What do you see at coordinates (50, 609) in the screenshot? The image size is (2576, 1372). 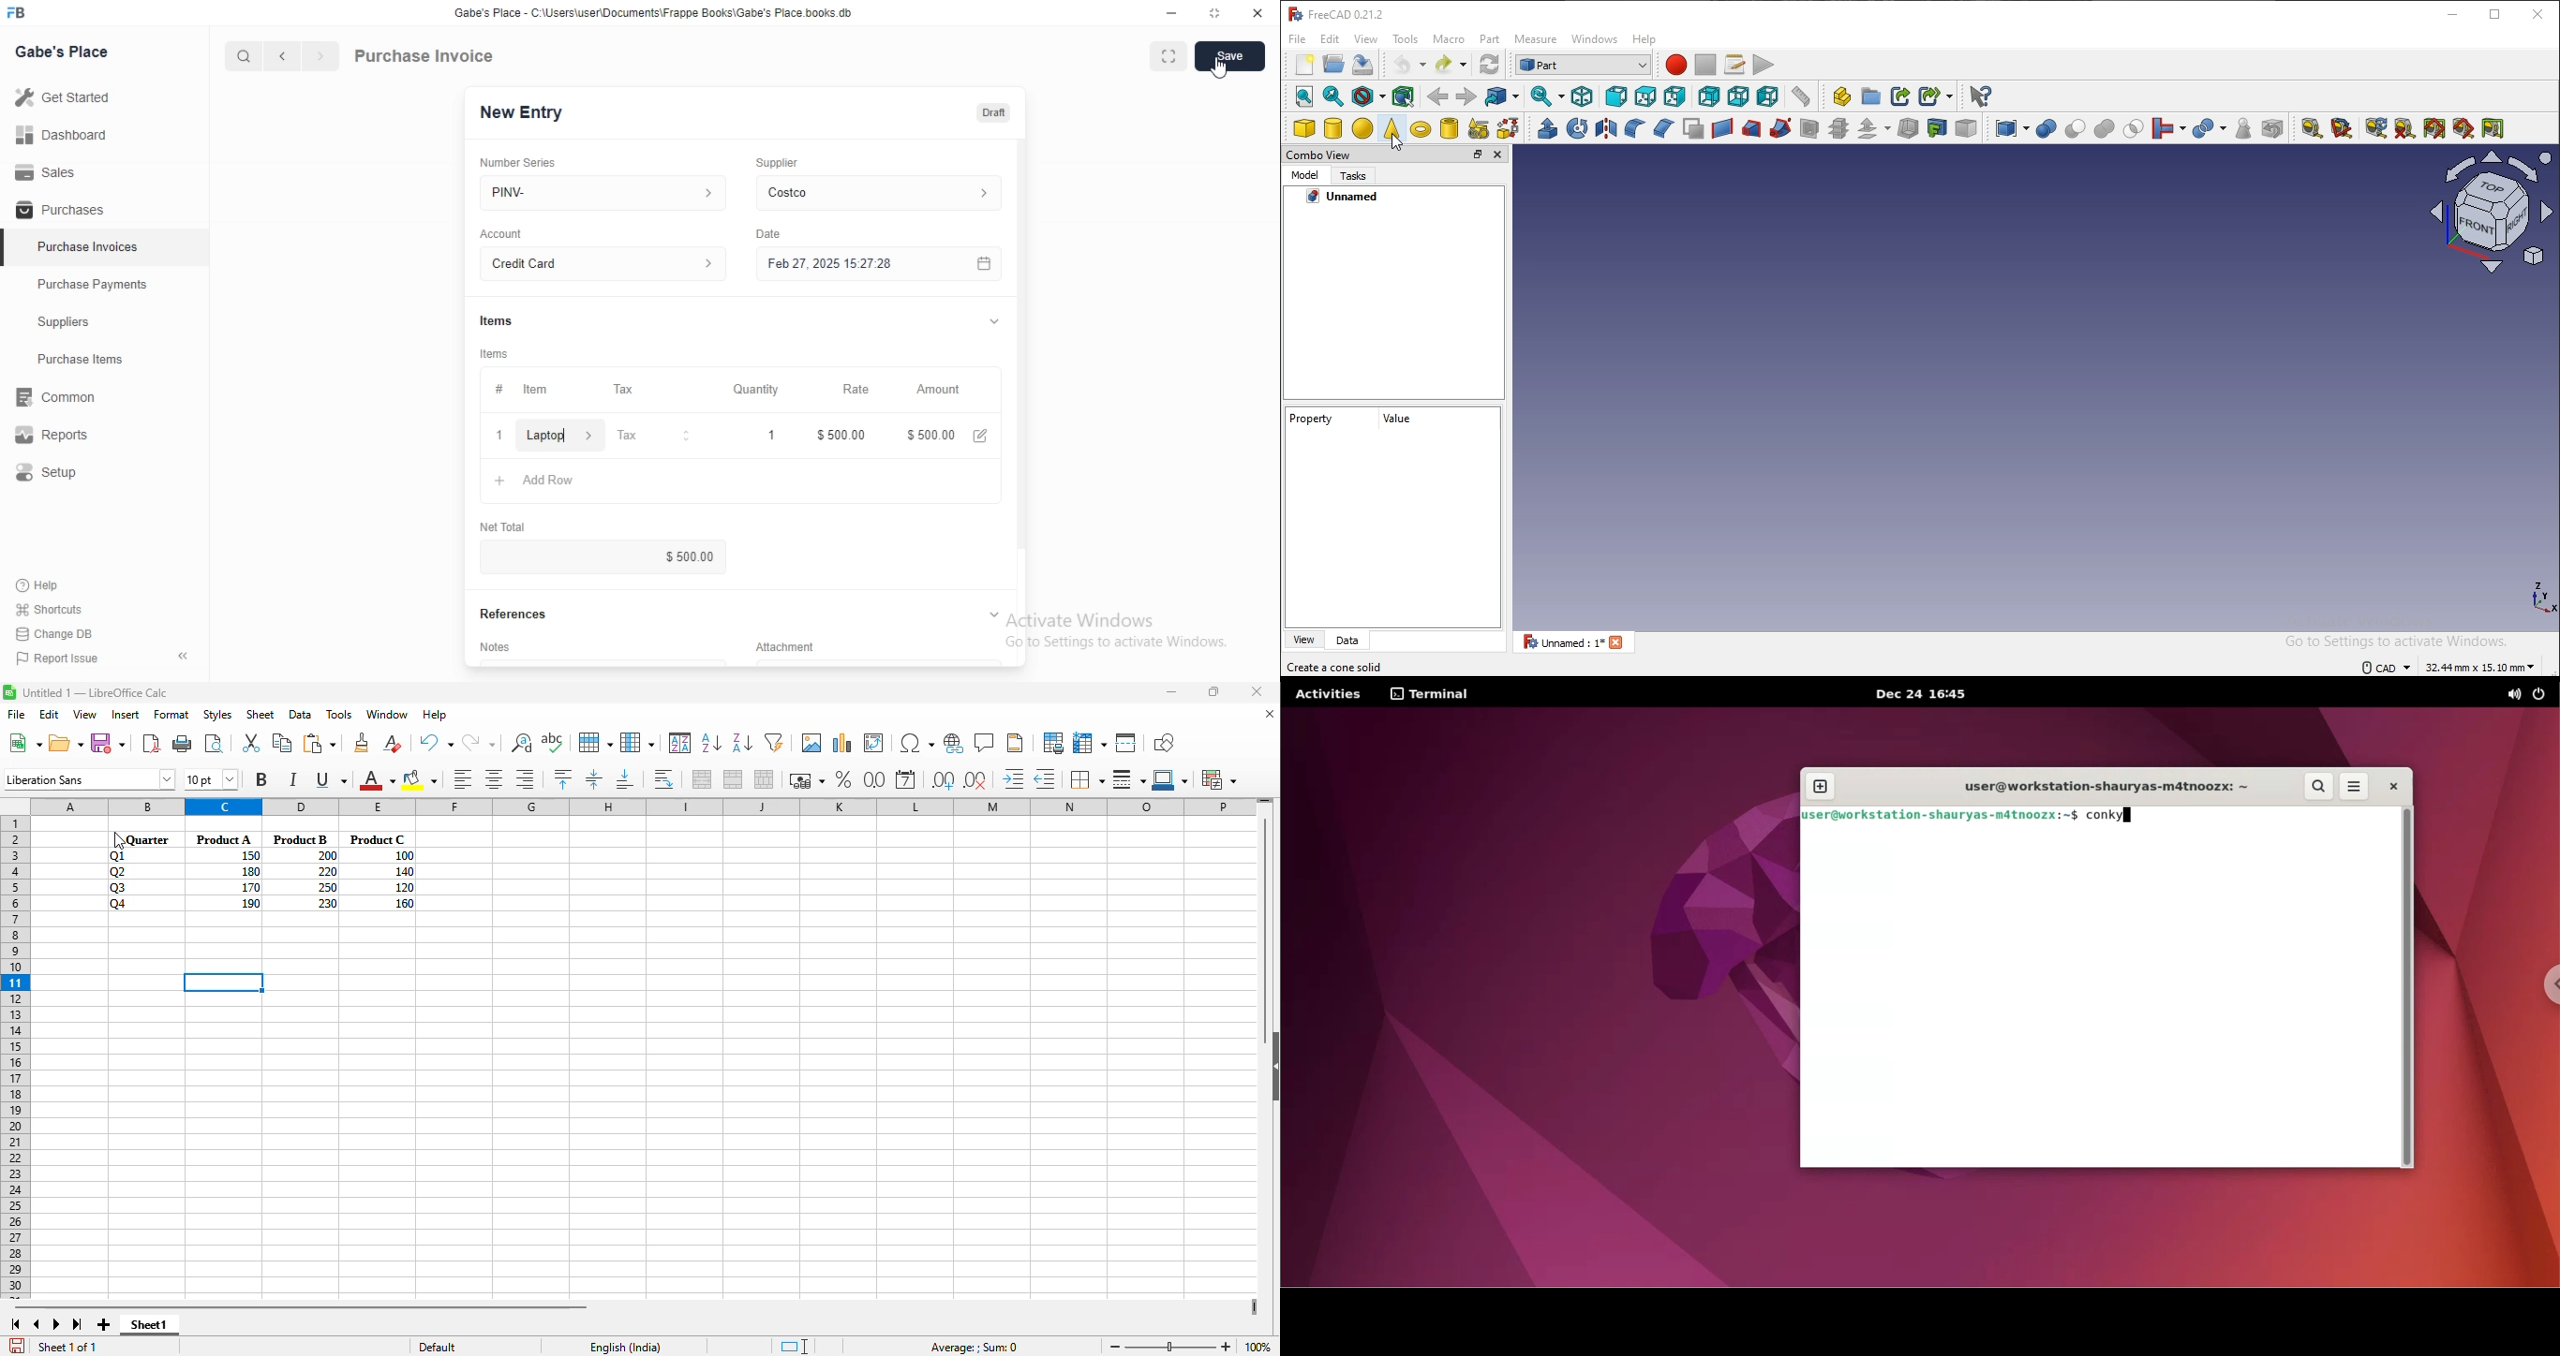 I see `Shortcuts` at bounding box center [50, 609].